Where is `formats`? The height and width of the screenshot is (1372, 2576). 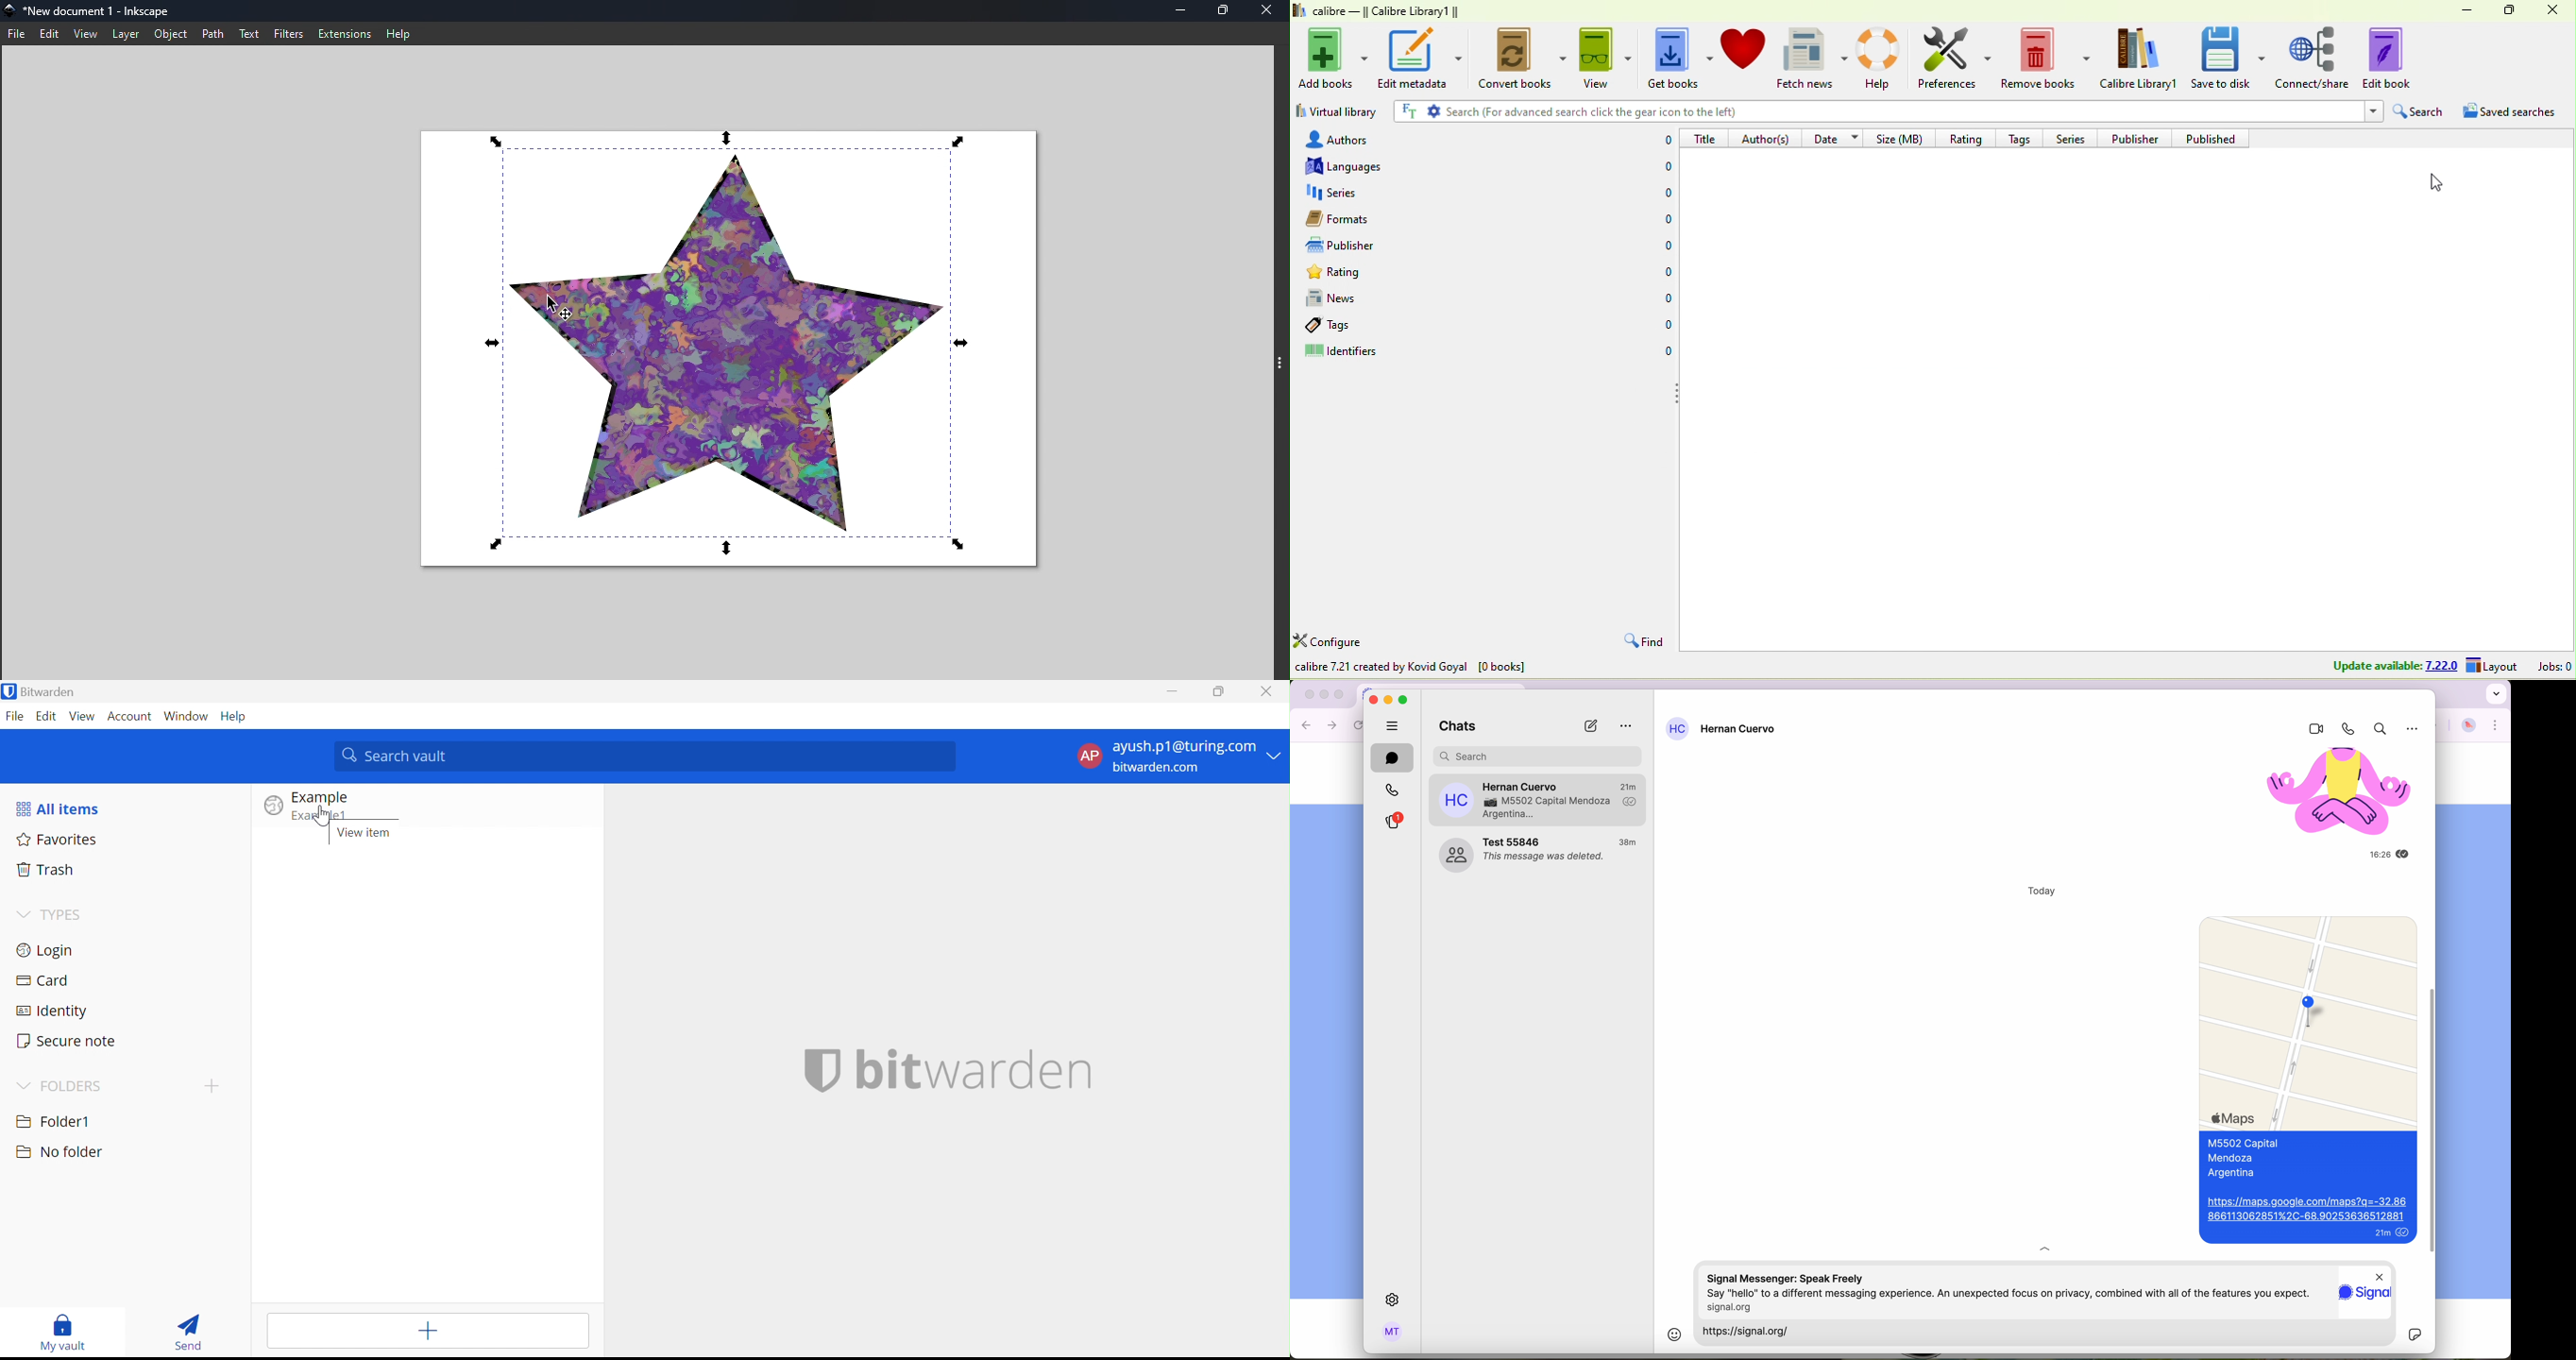 formats is located at coordinates (1361, 219).